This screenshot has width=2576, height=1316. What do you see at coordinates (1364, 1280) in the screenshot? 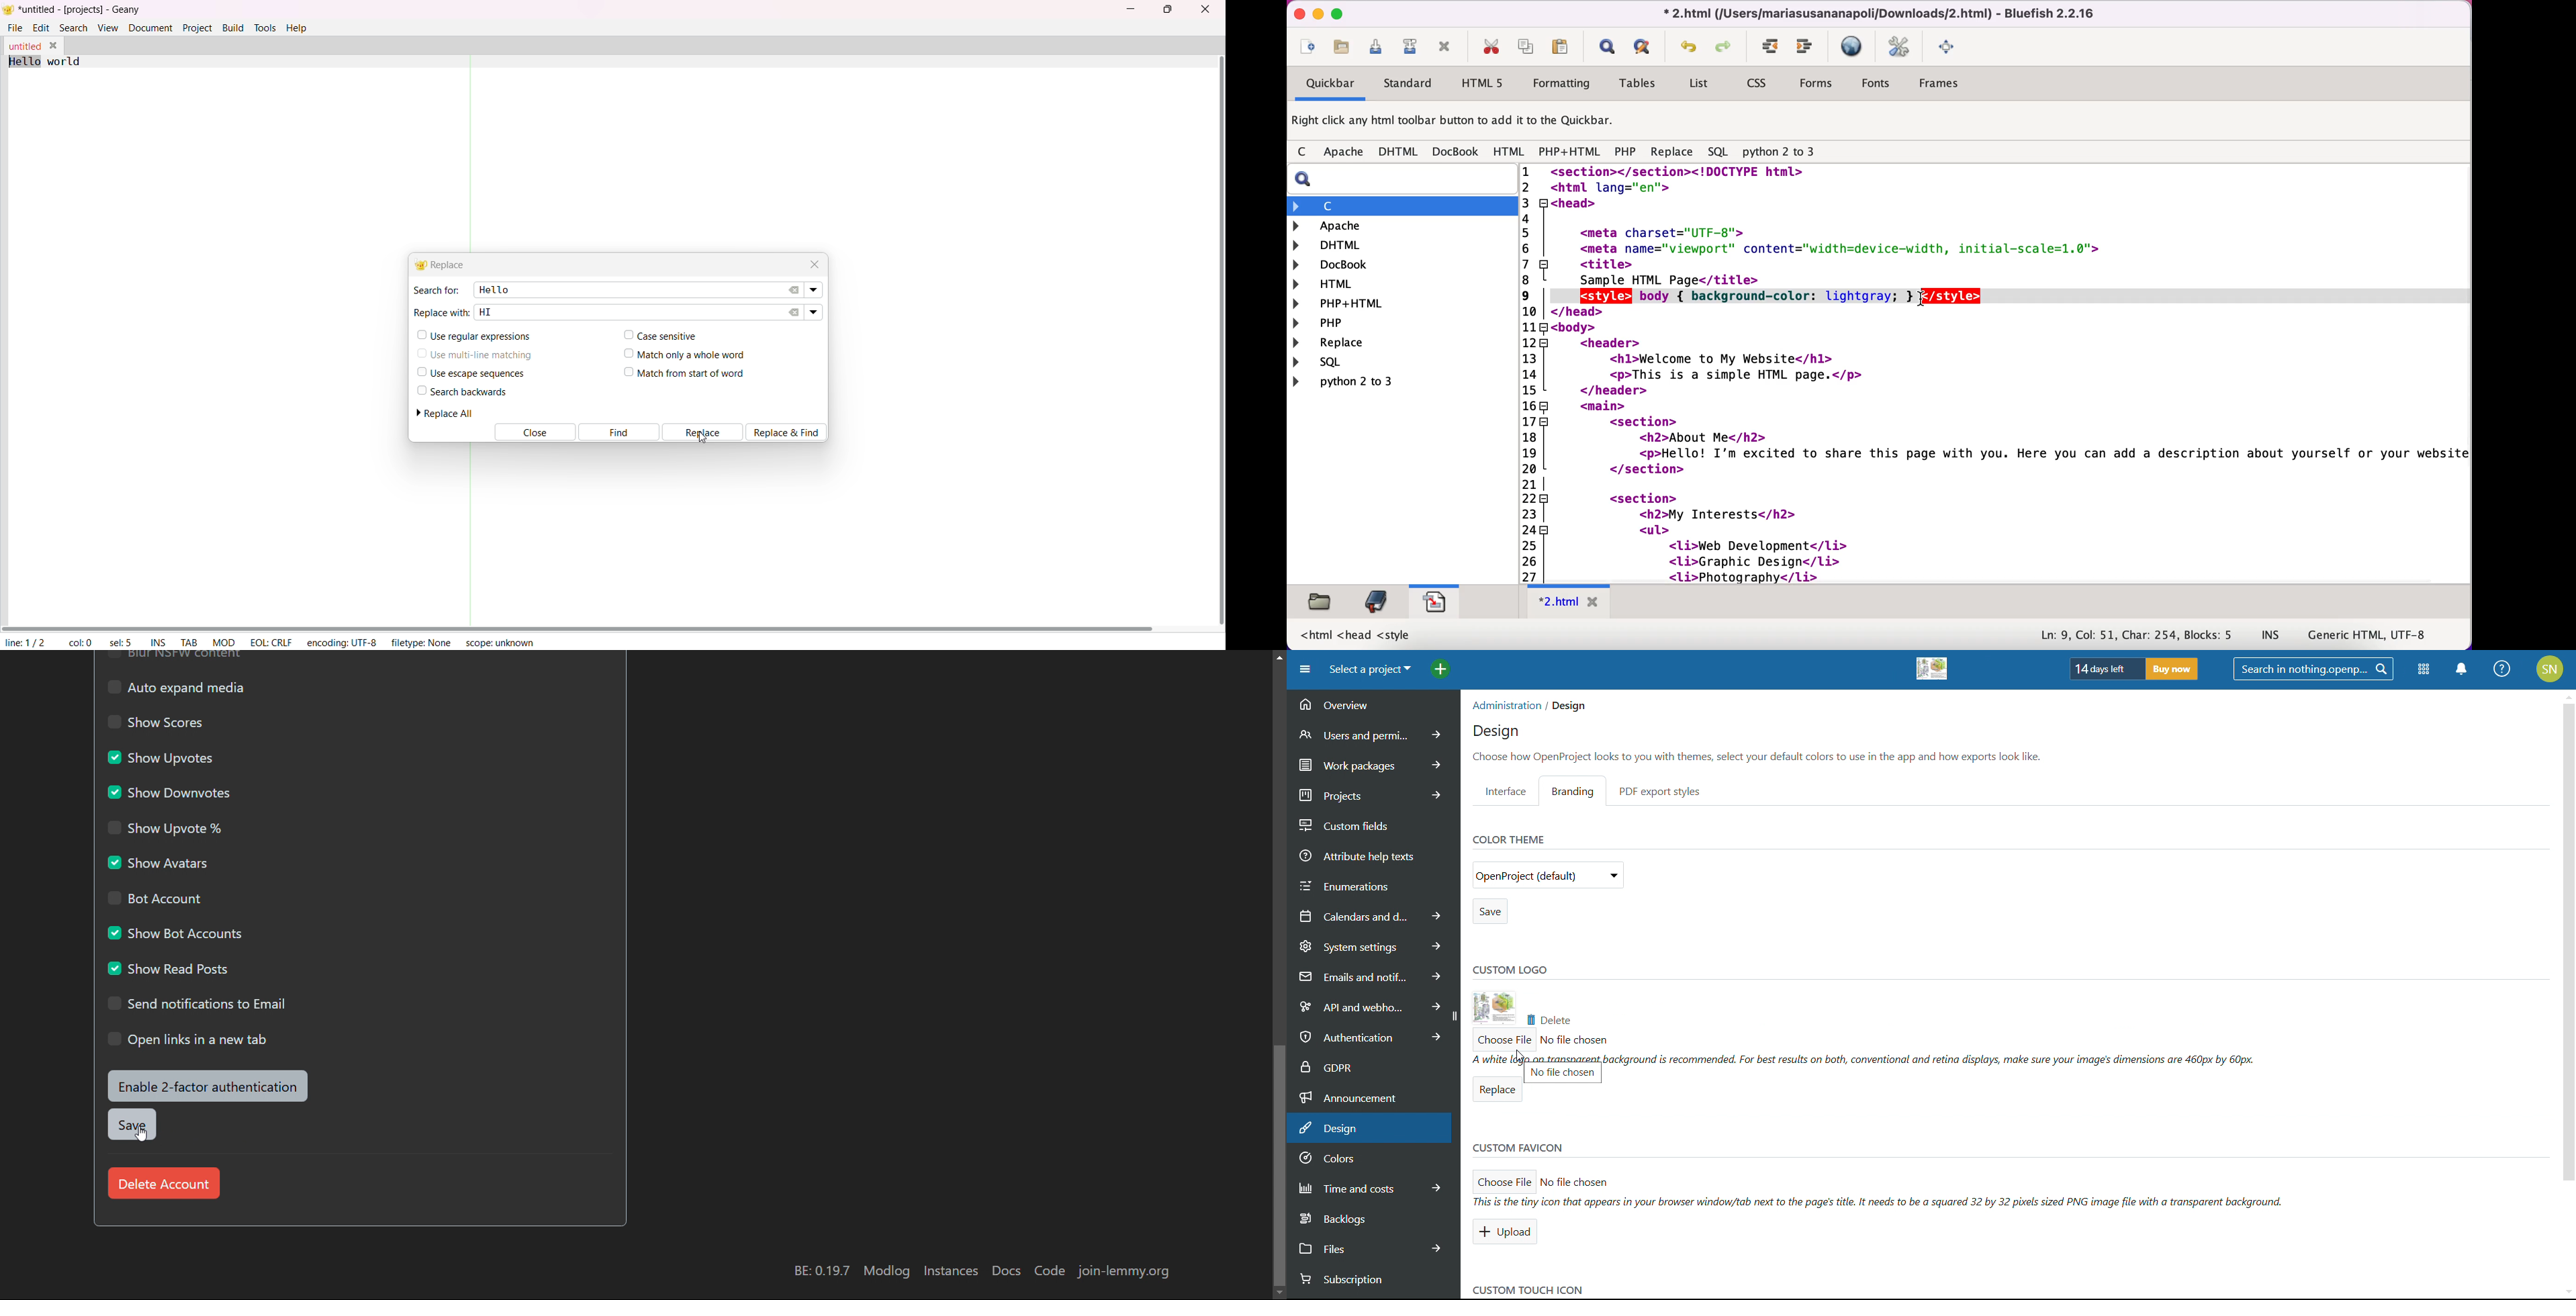
I see `subsription` at bounding box center [1364, 1280].